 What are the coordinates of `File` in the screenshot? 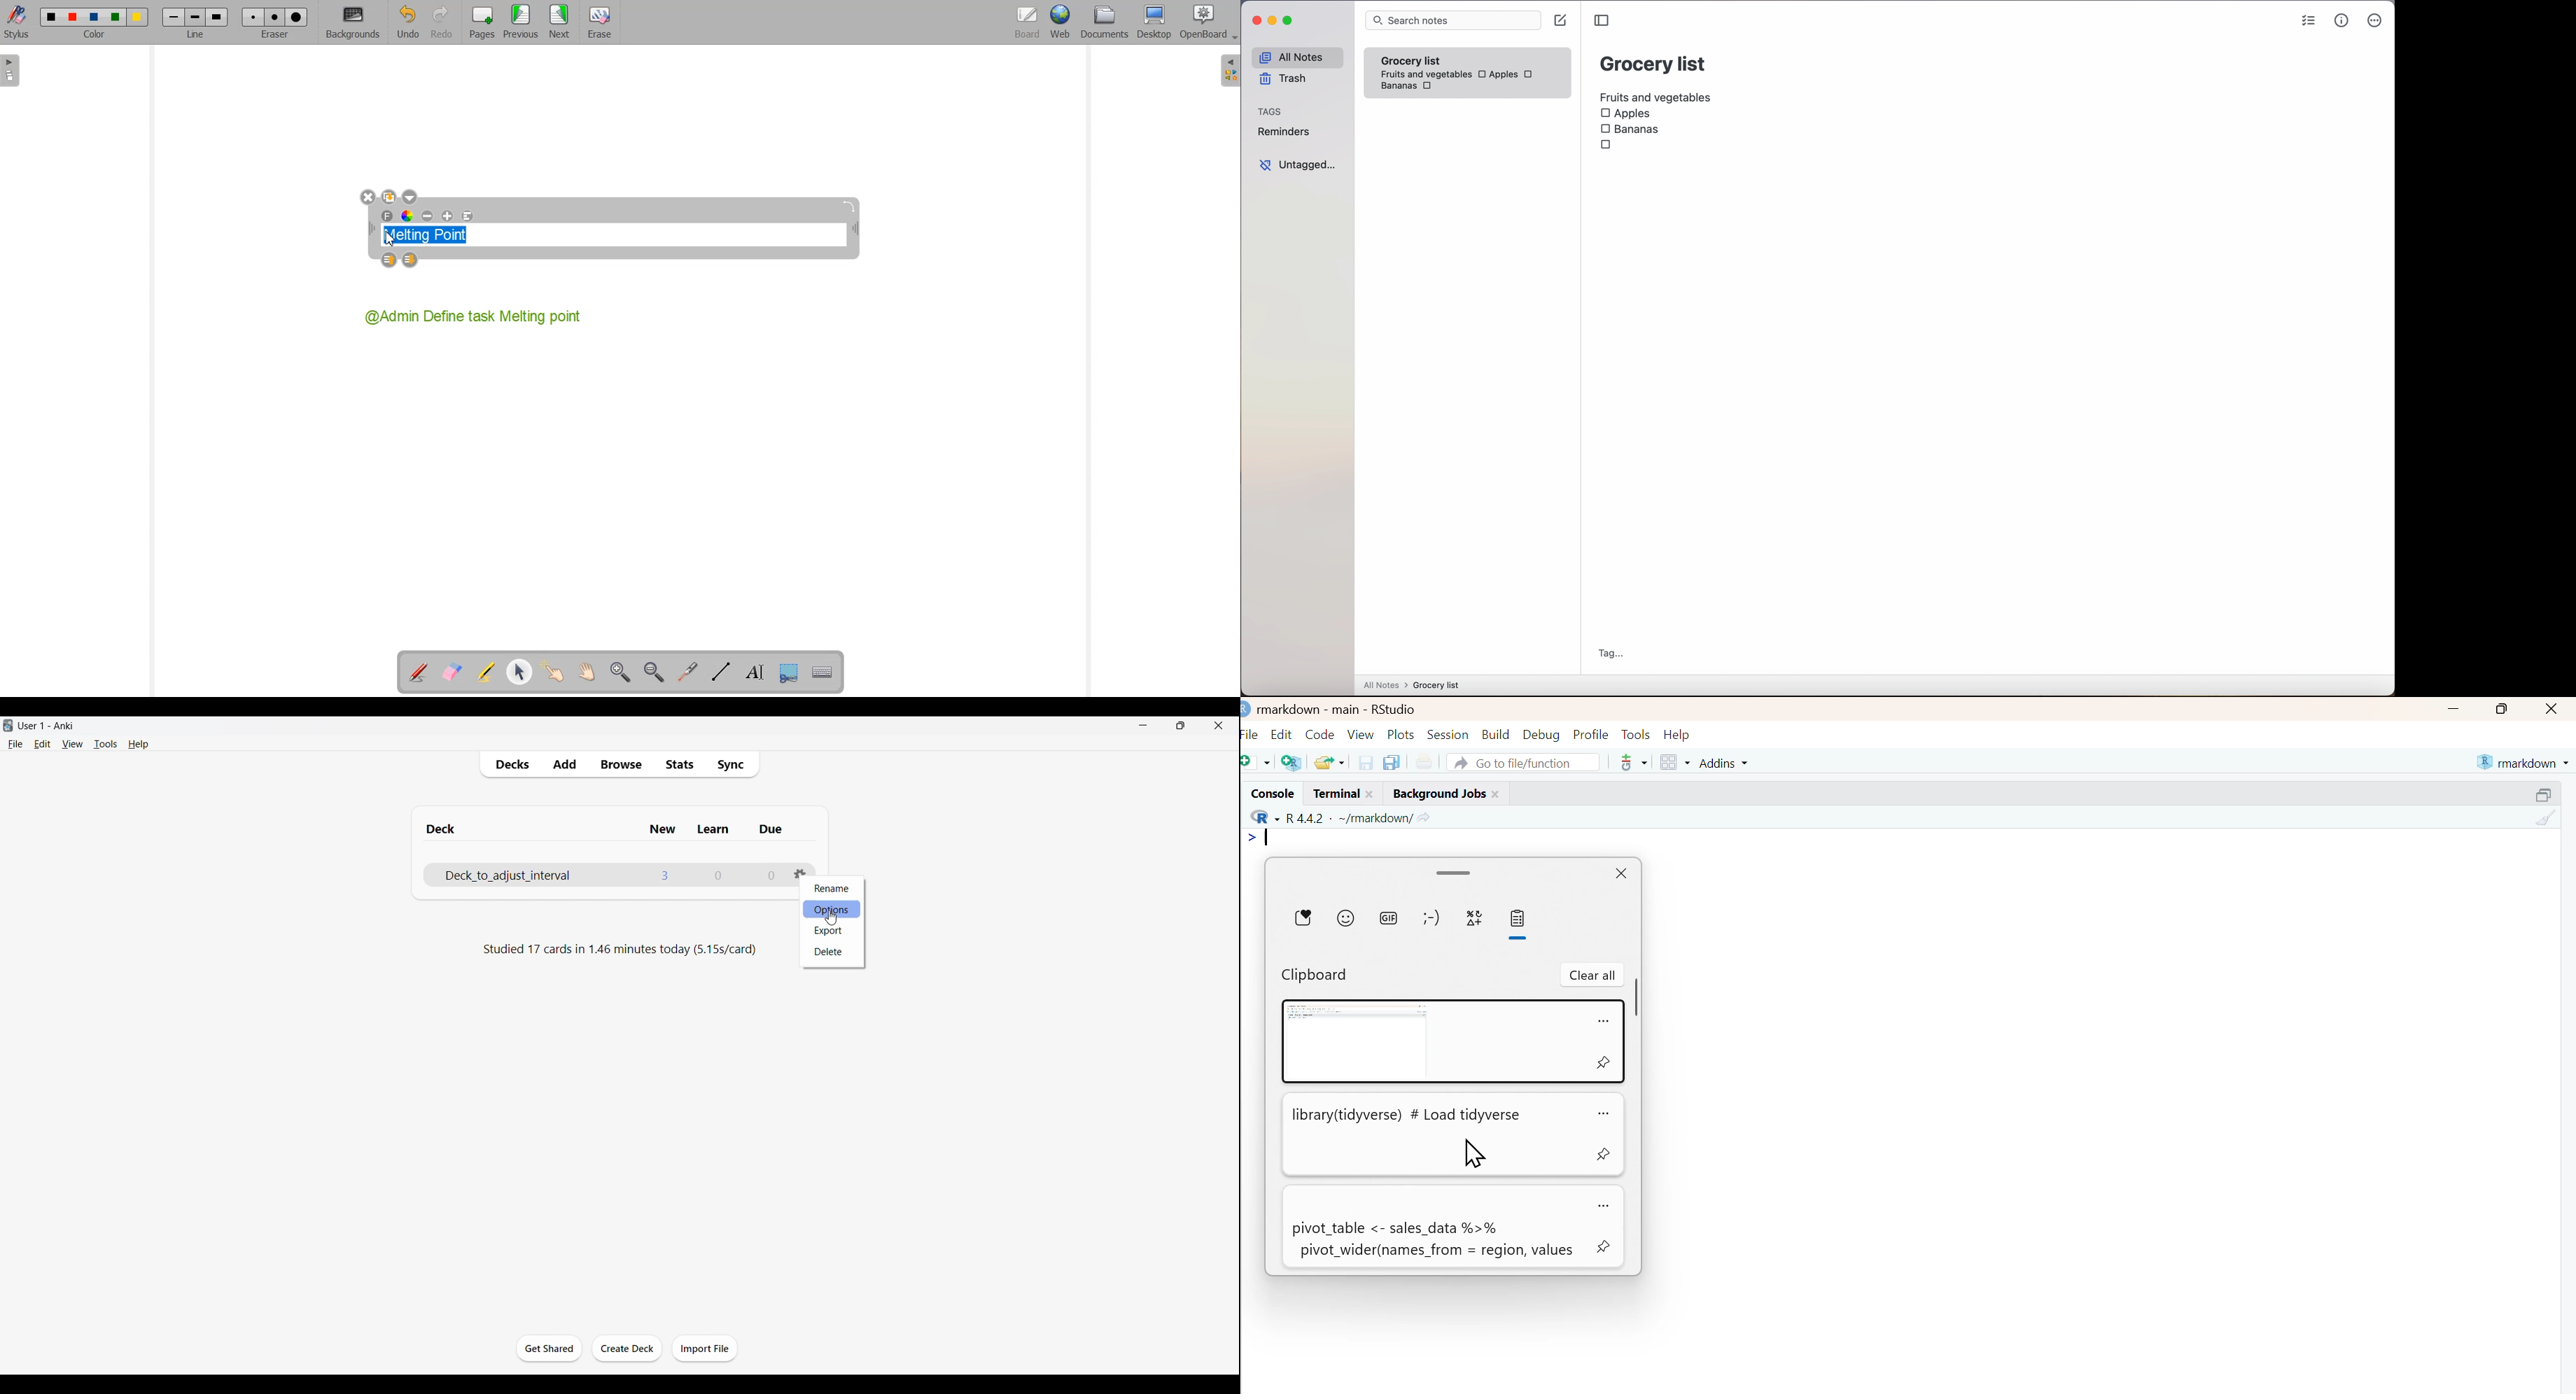 It's located at (1252, 732).